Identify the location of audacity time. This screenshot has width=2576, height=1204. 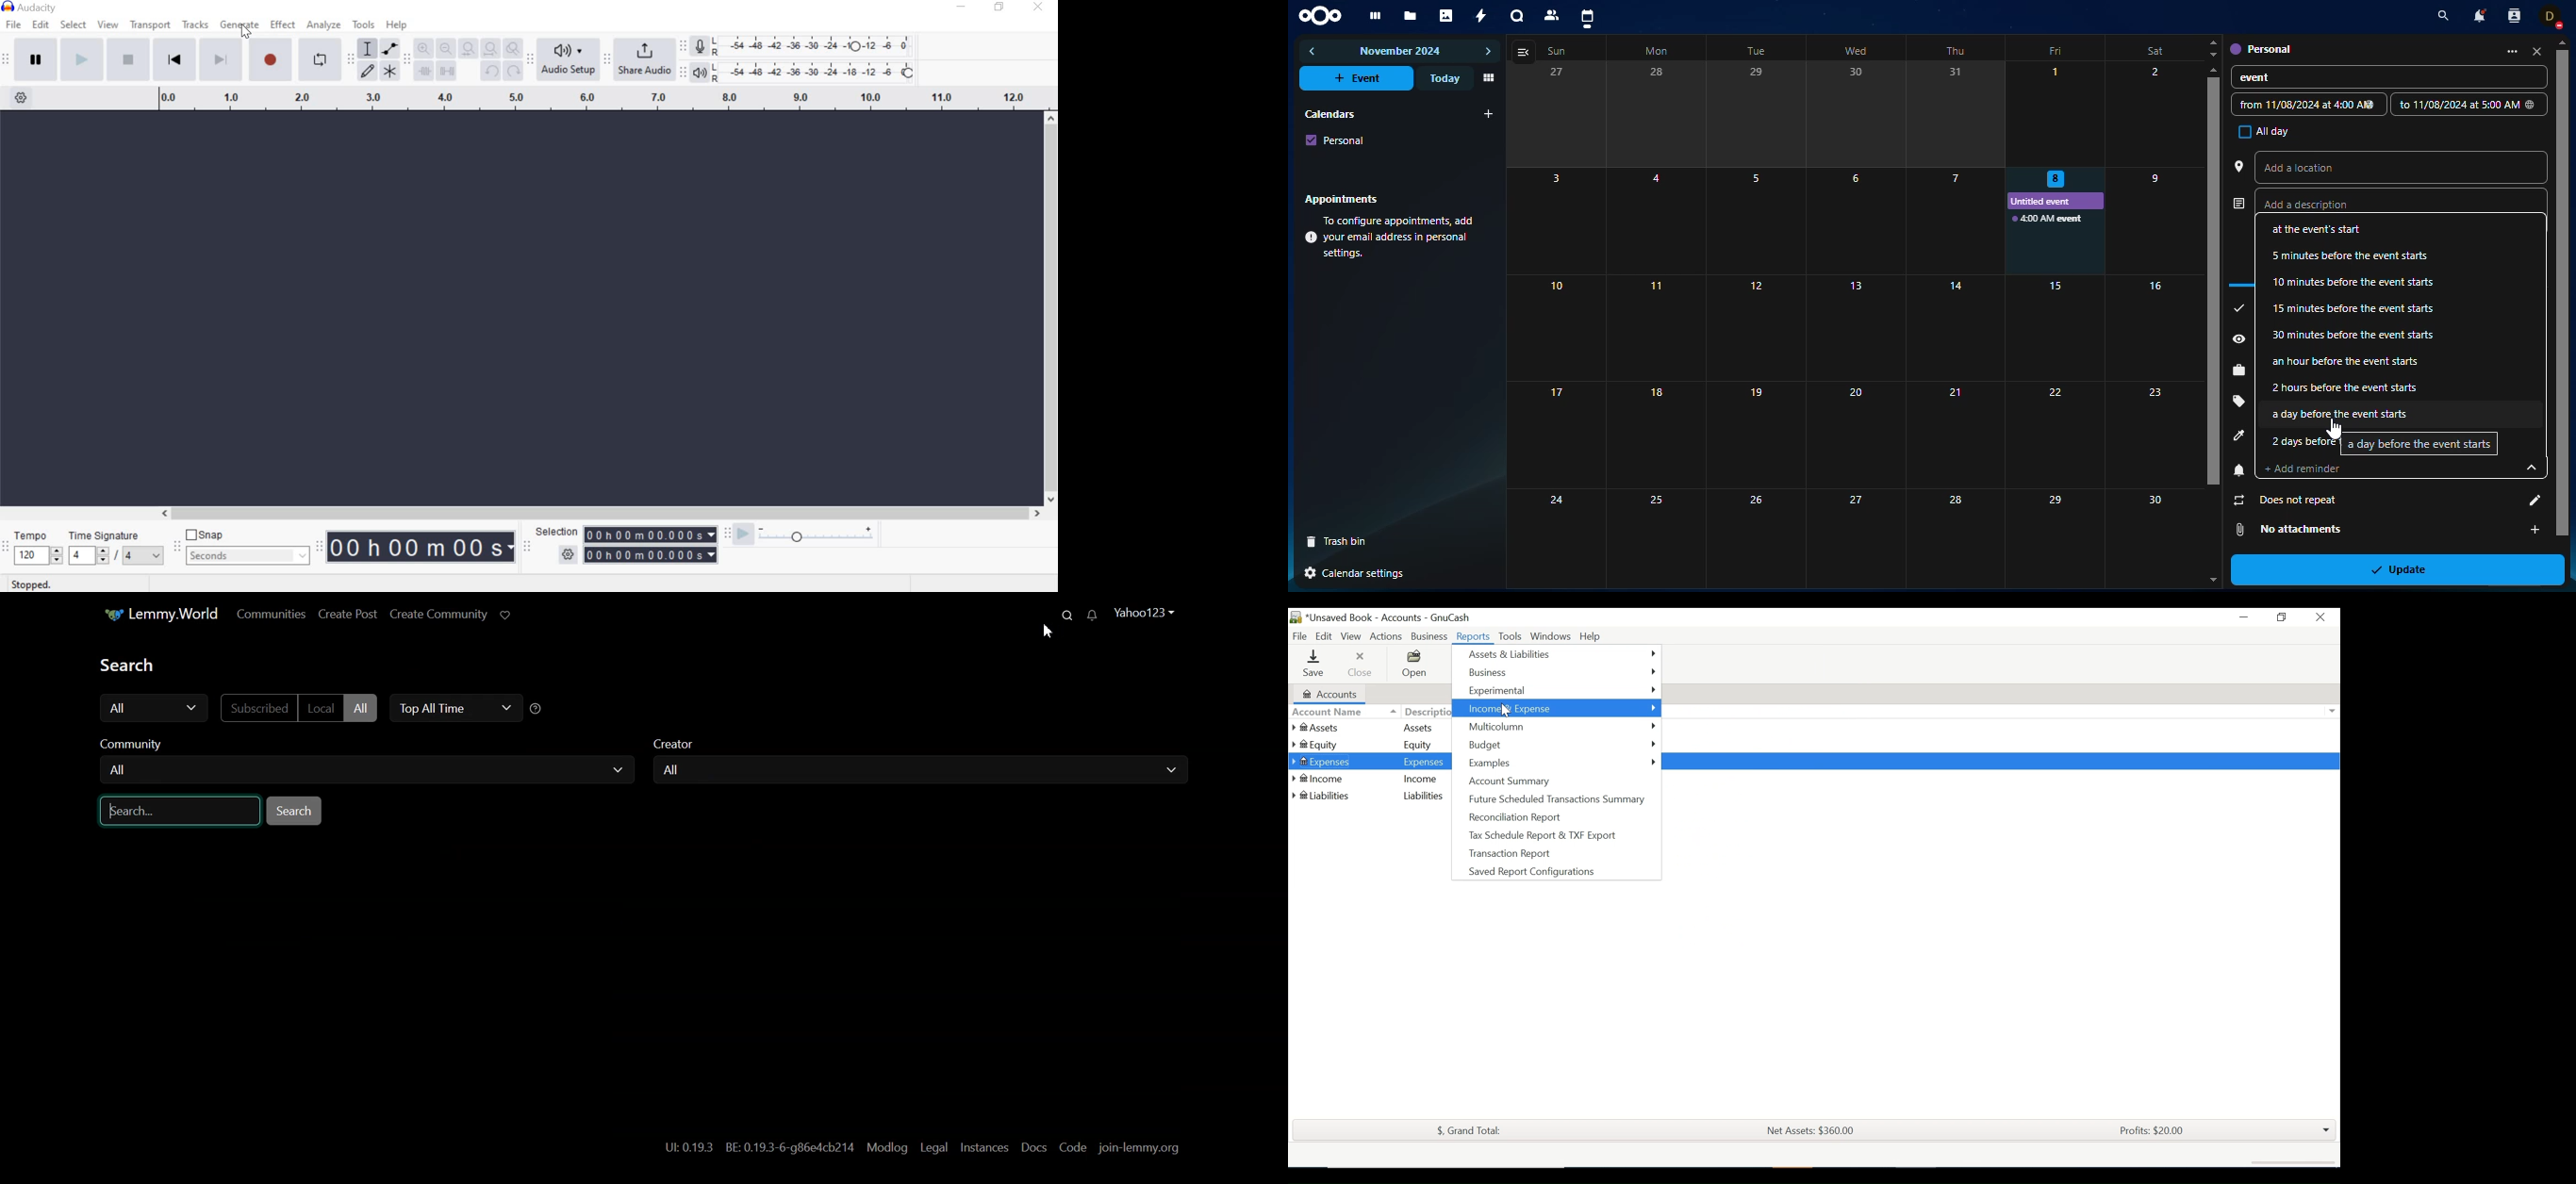
(422, 547).